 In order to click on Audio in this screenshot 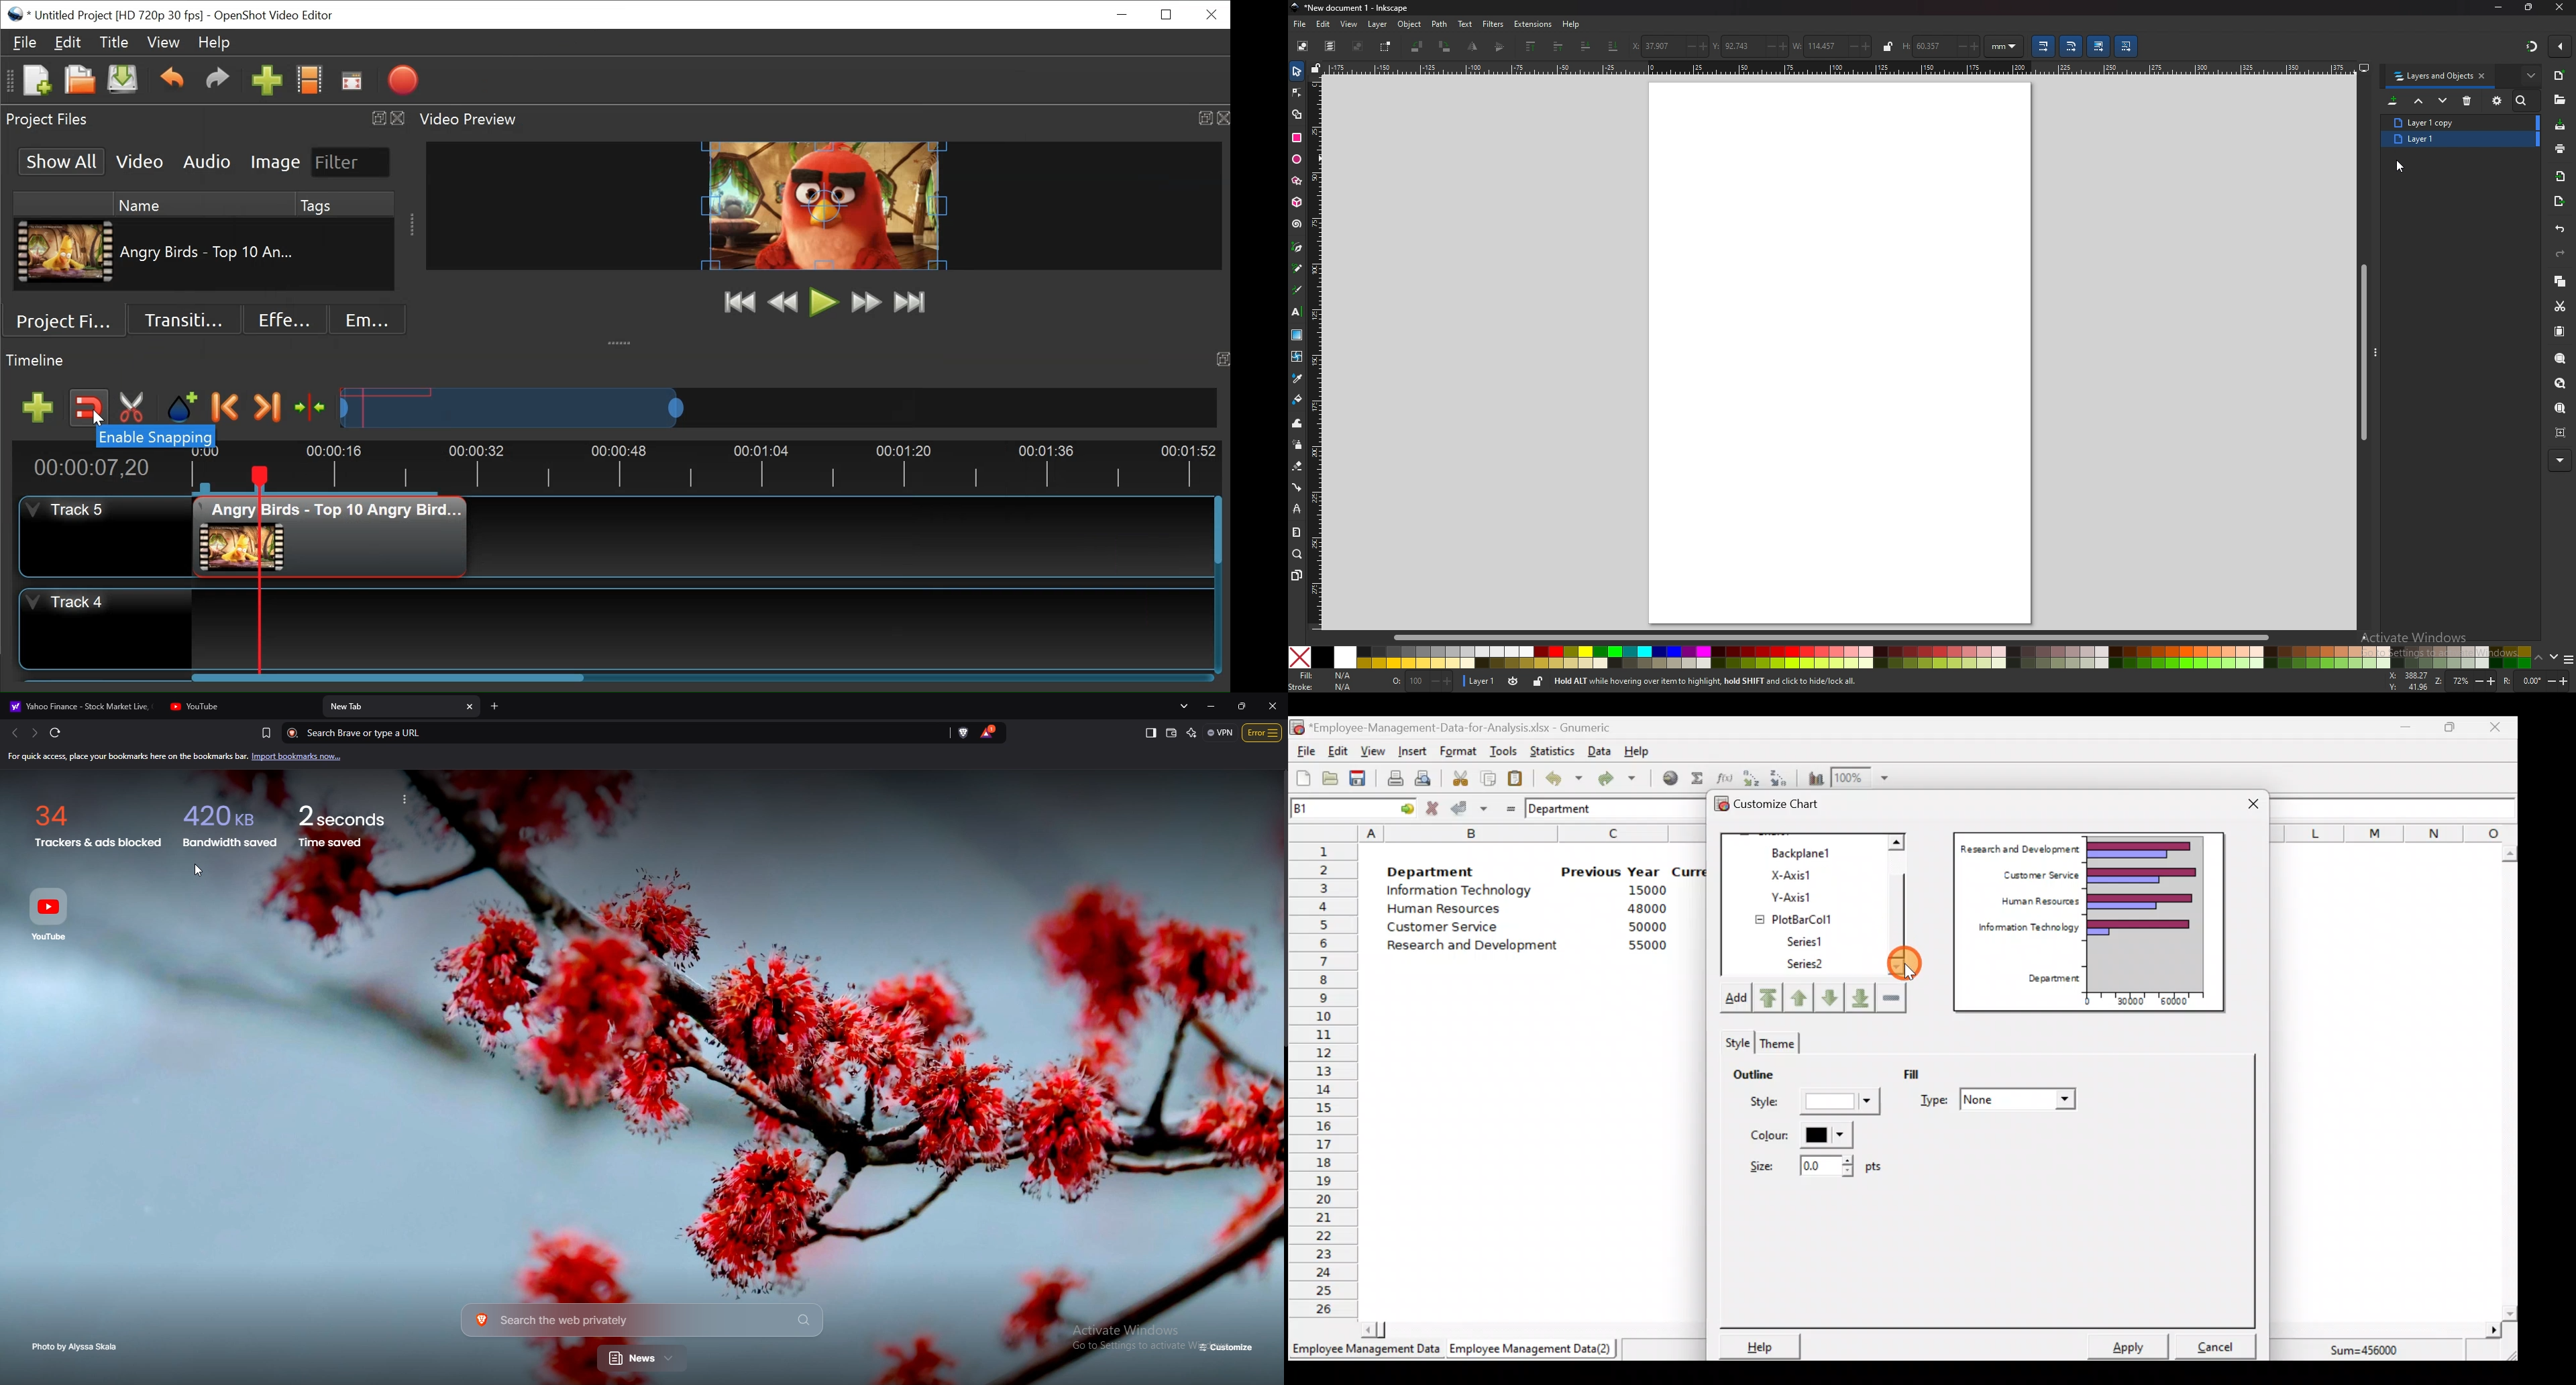, I will do `click(205, 163)`.